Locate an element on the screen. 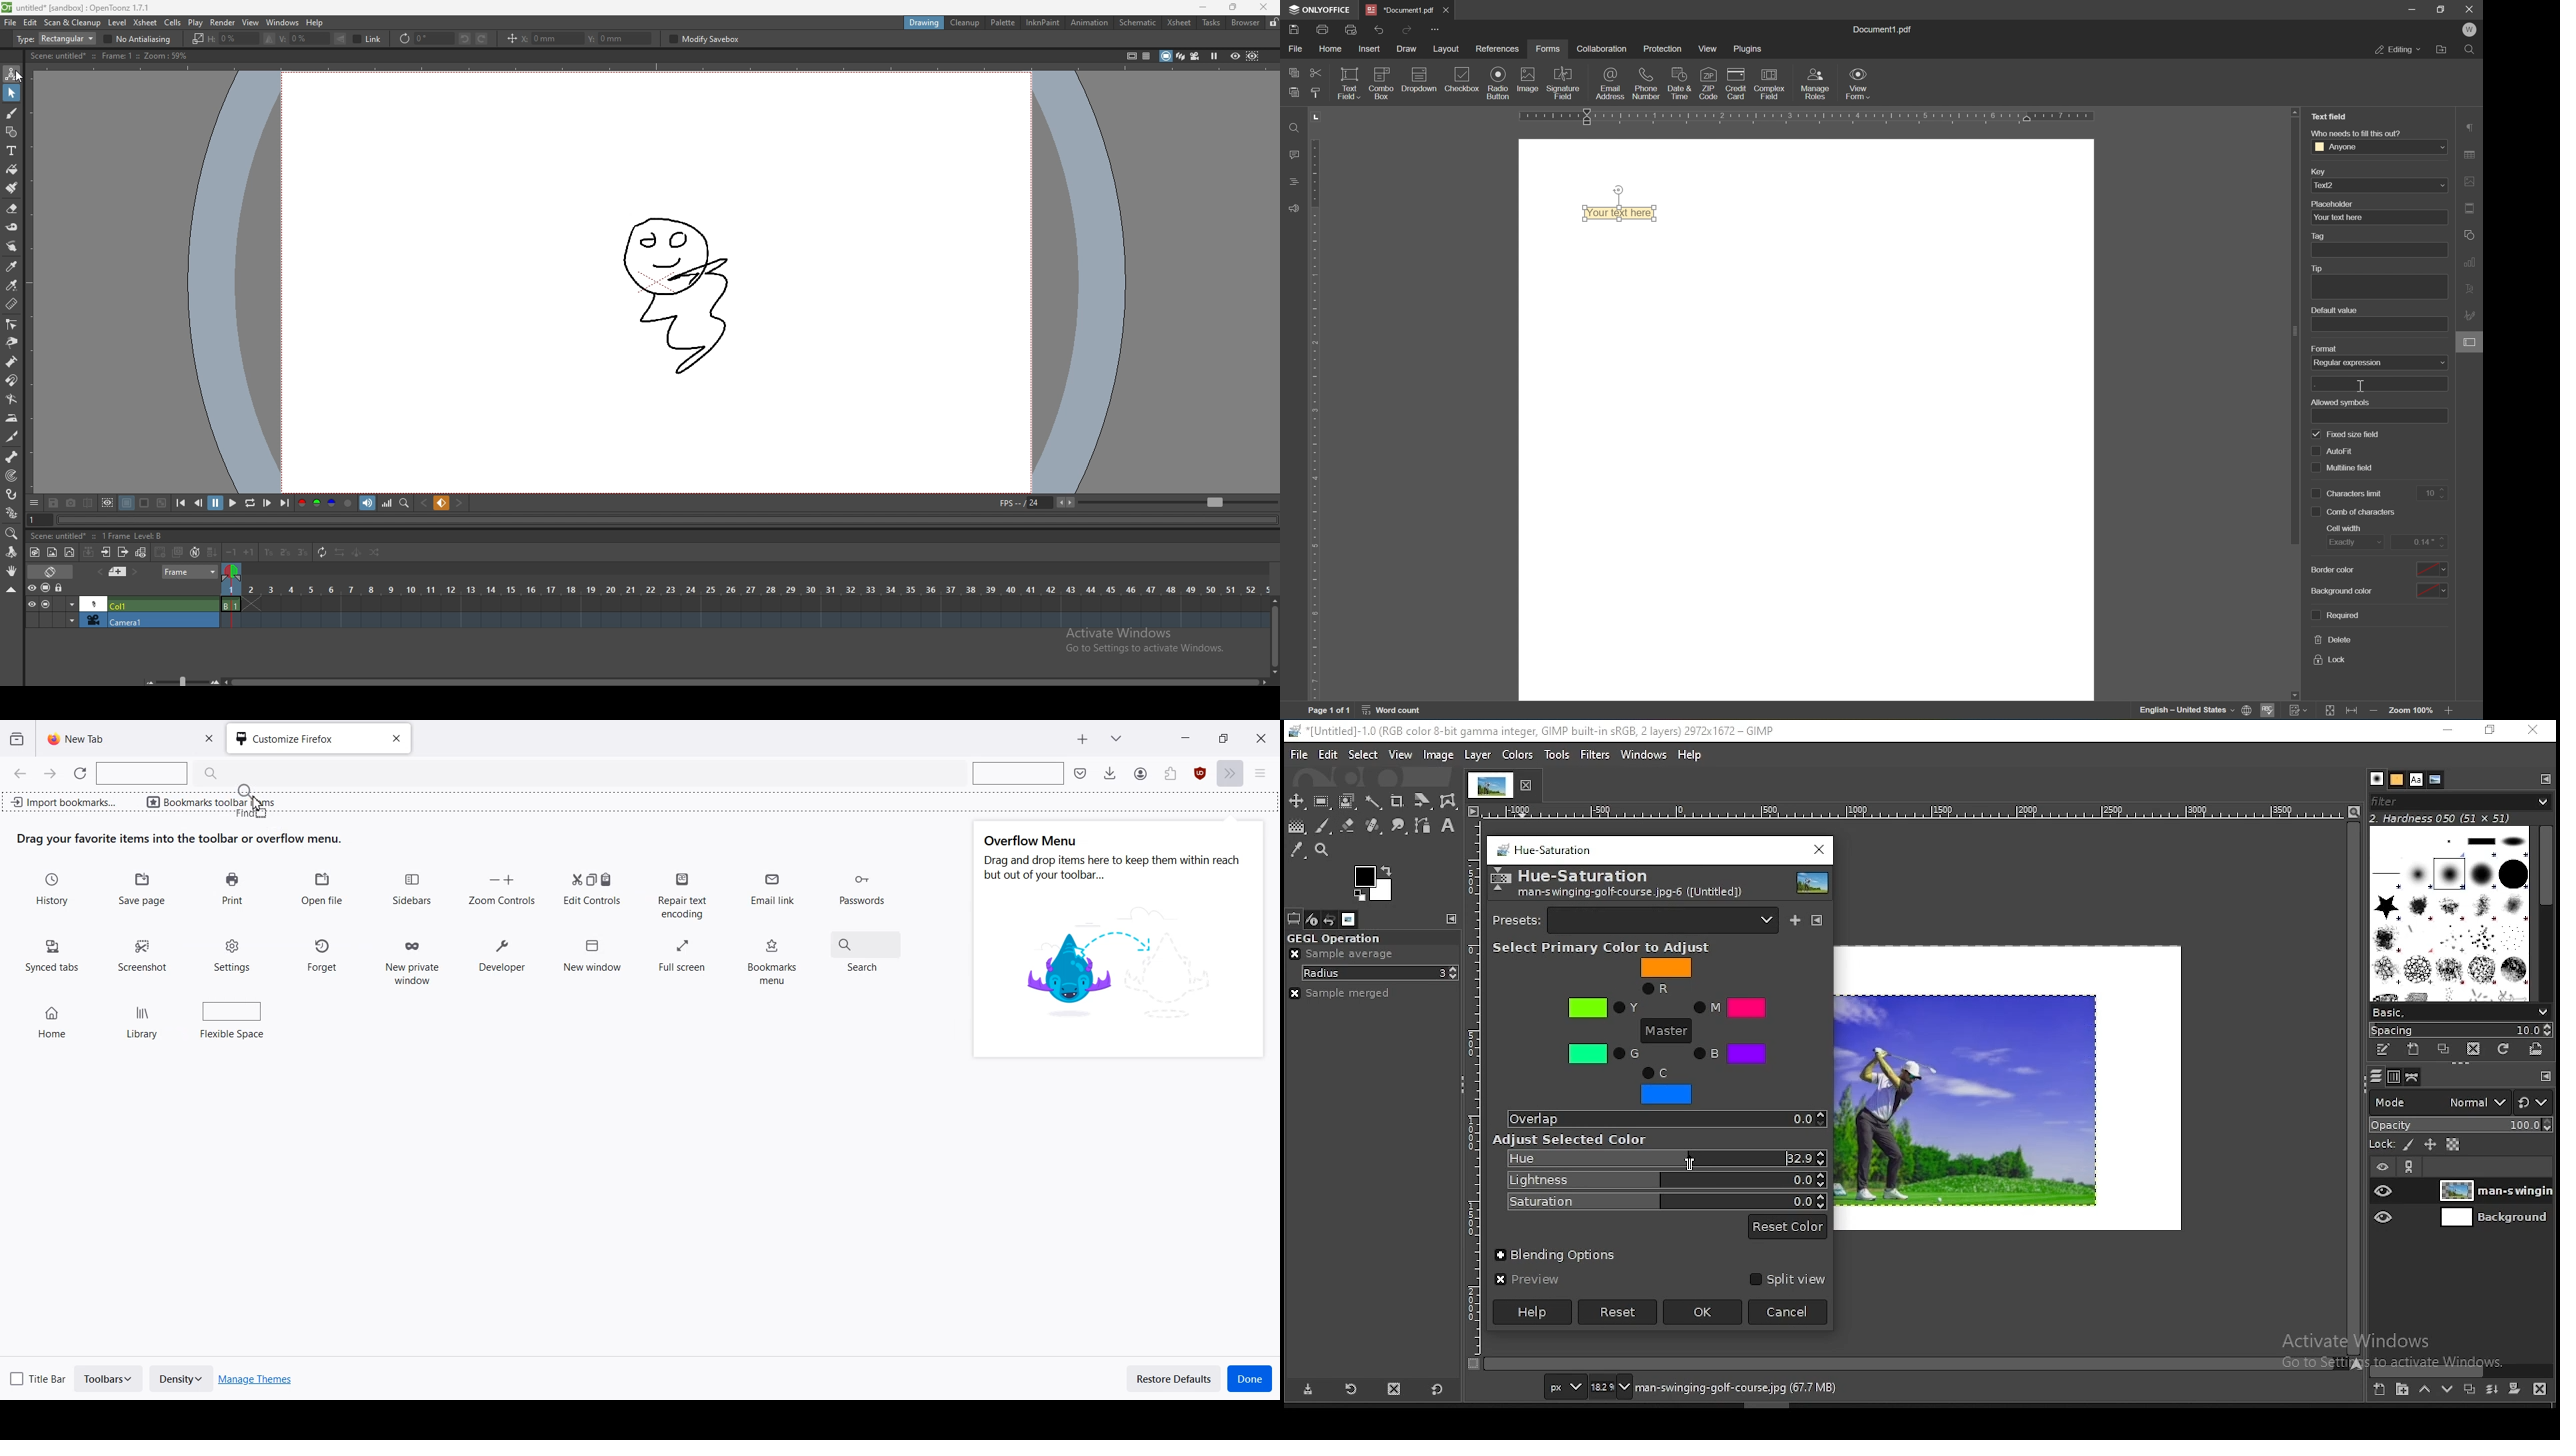 The width and height of the screenshot is (2576, 1456). y axis is located at coordinates (621, 39).